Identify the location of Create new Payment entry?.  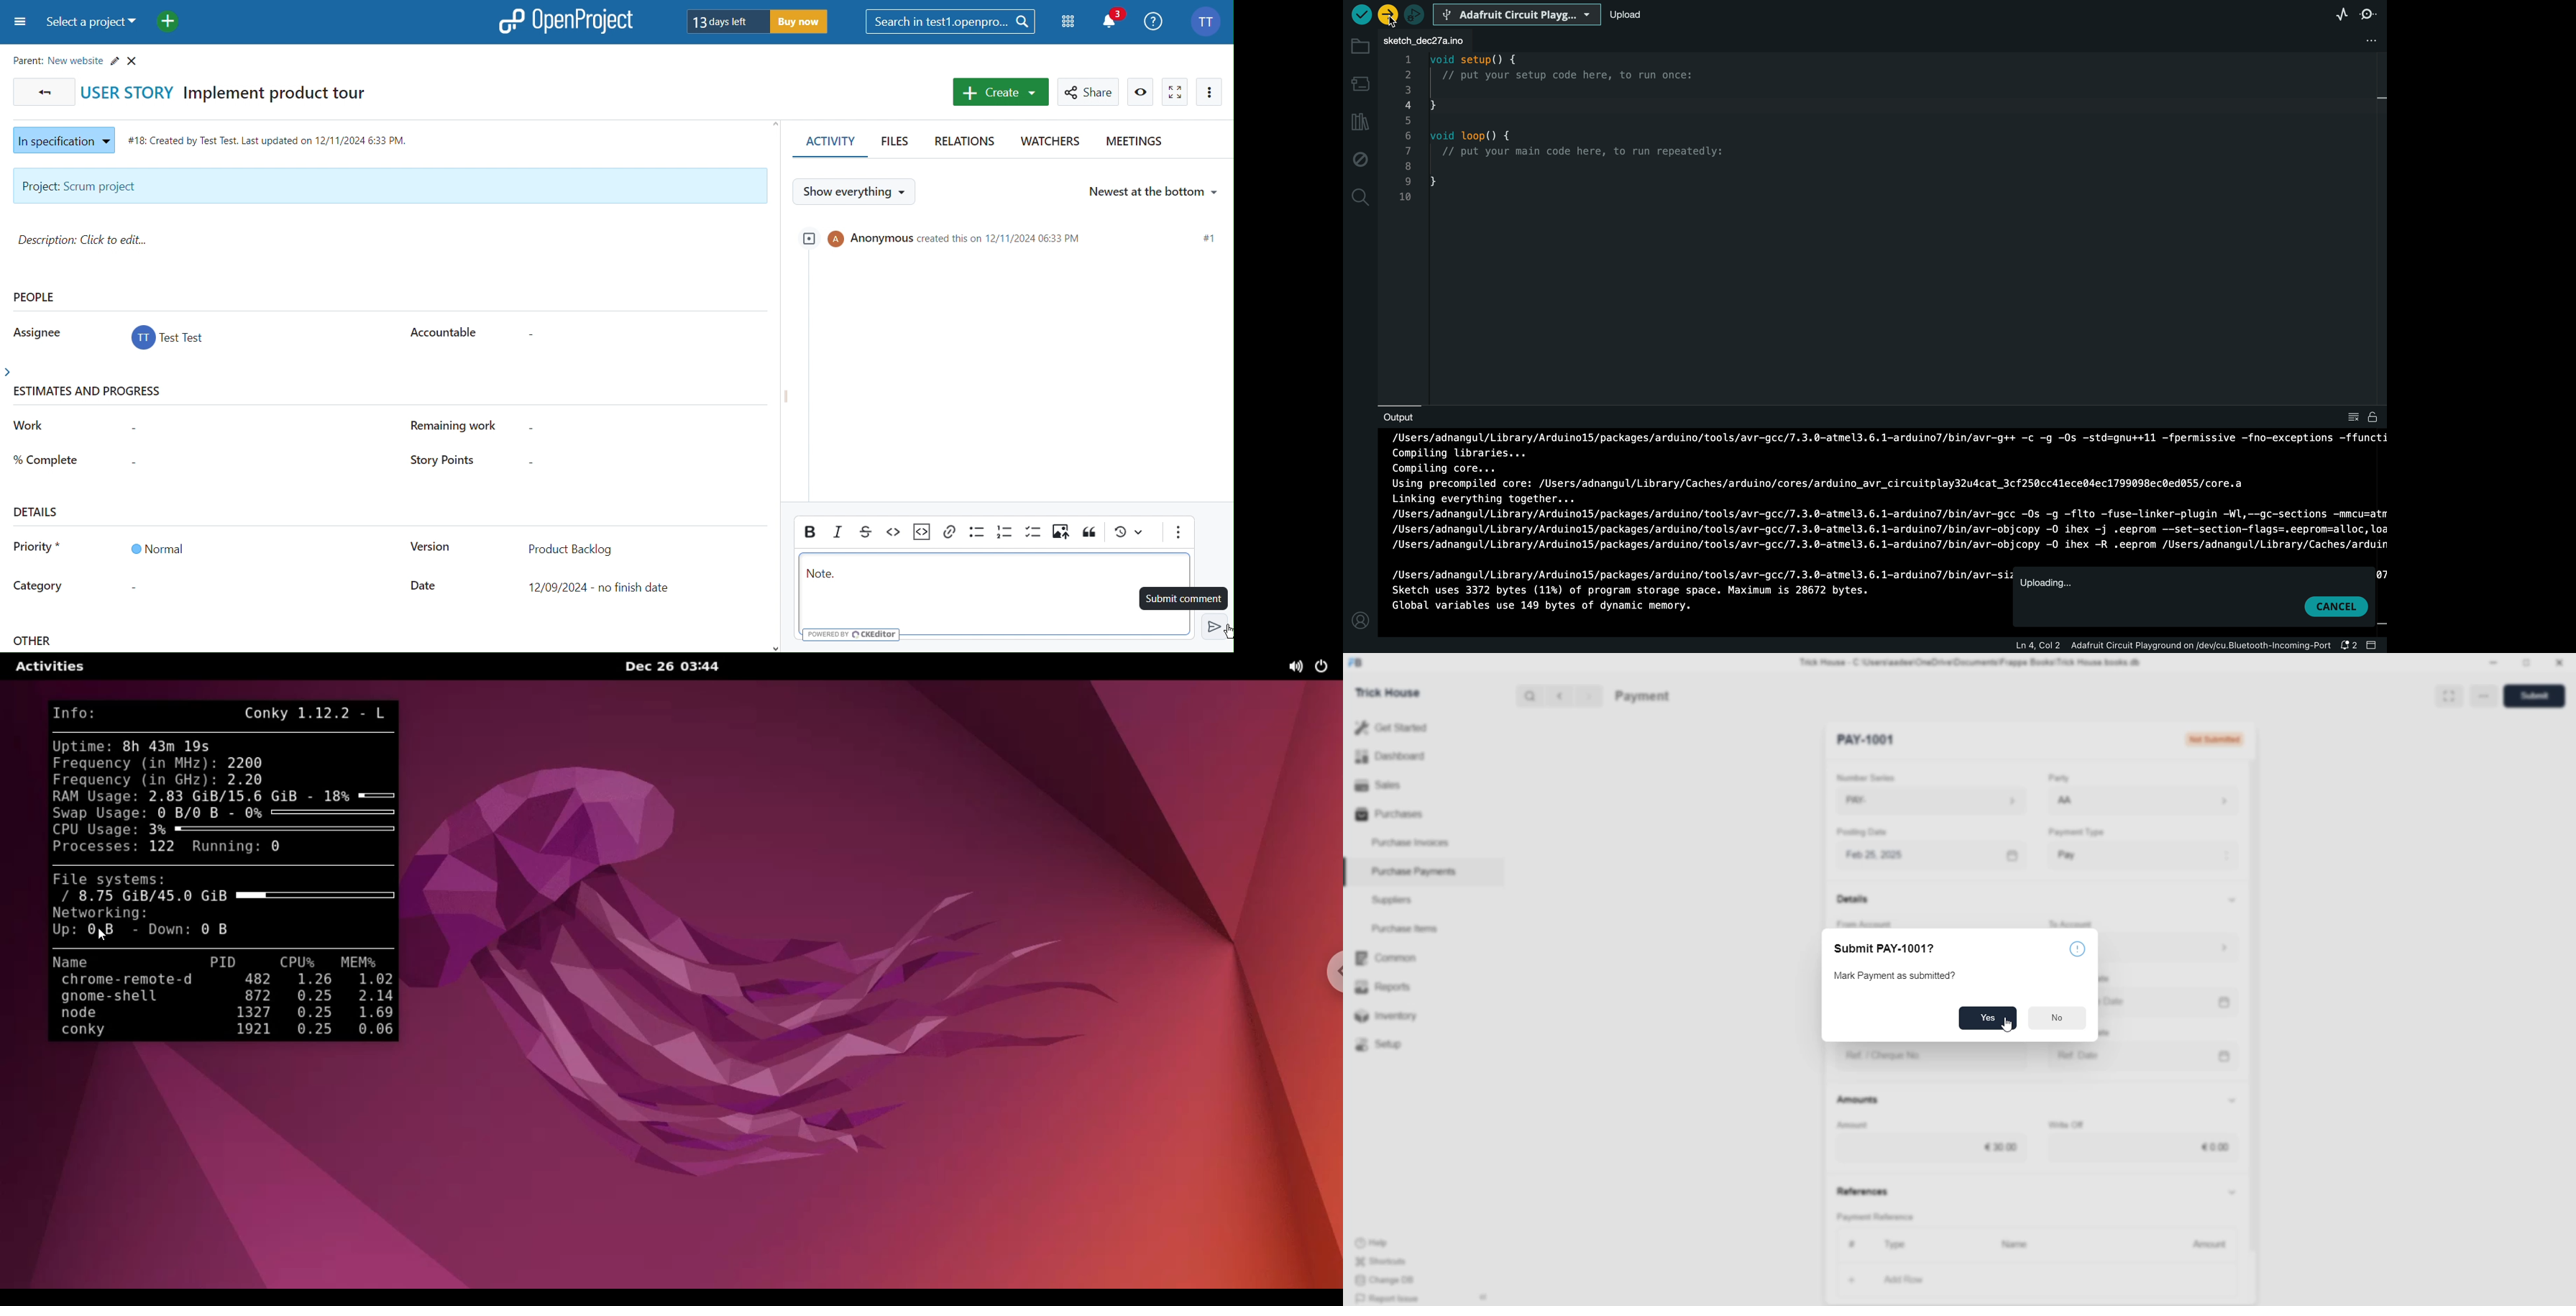
(1898, 977).